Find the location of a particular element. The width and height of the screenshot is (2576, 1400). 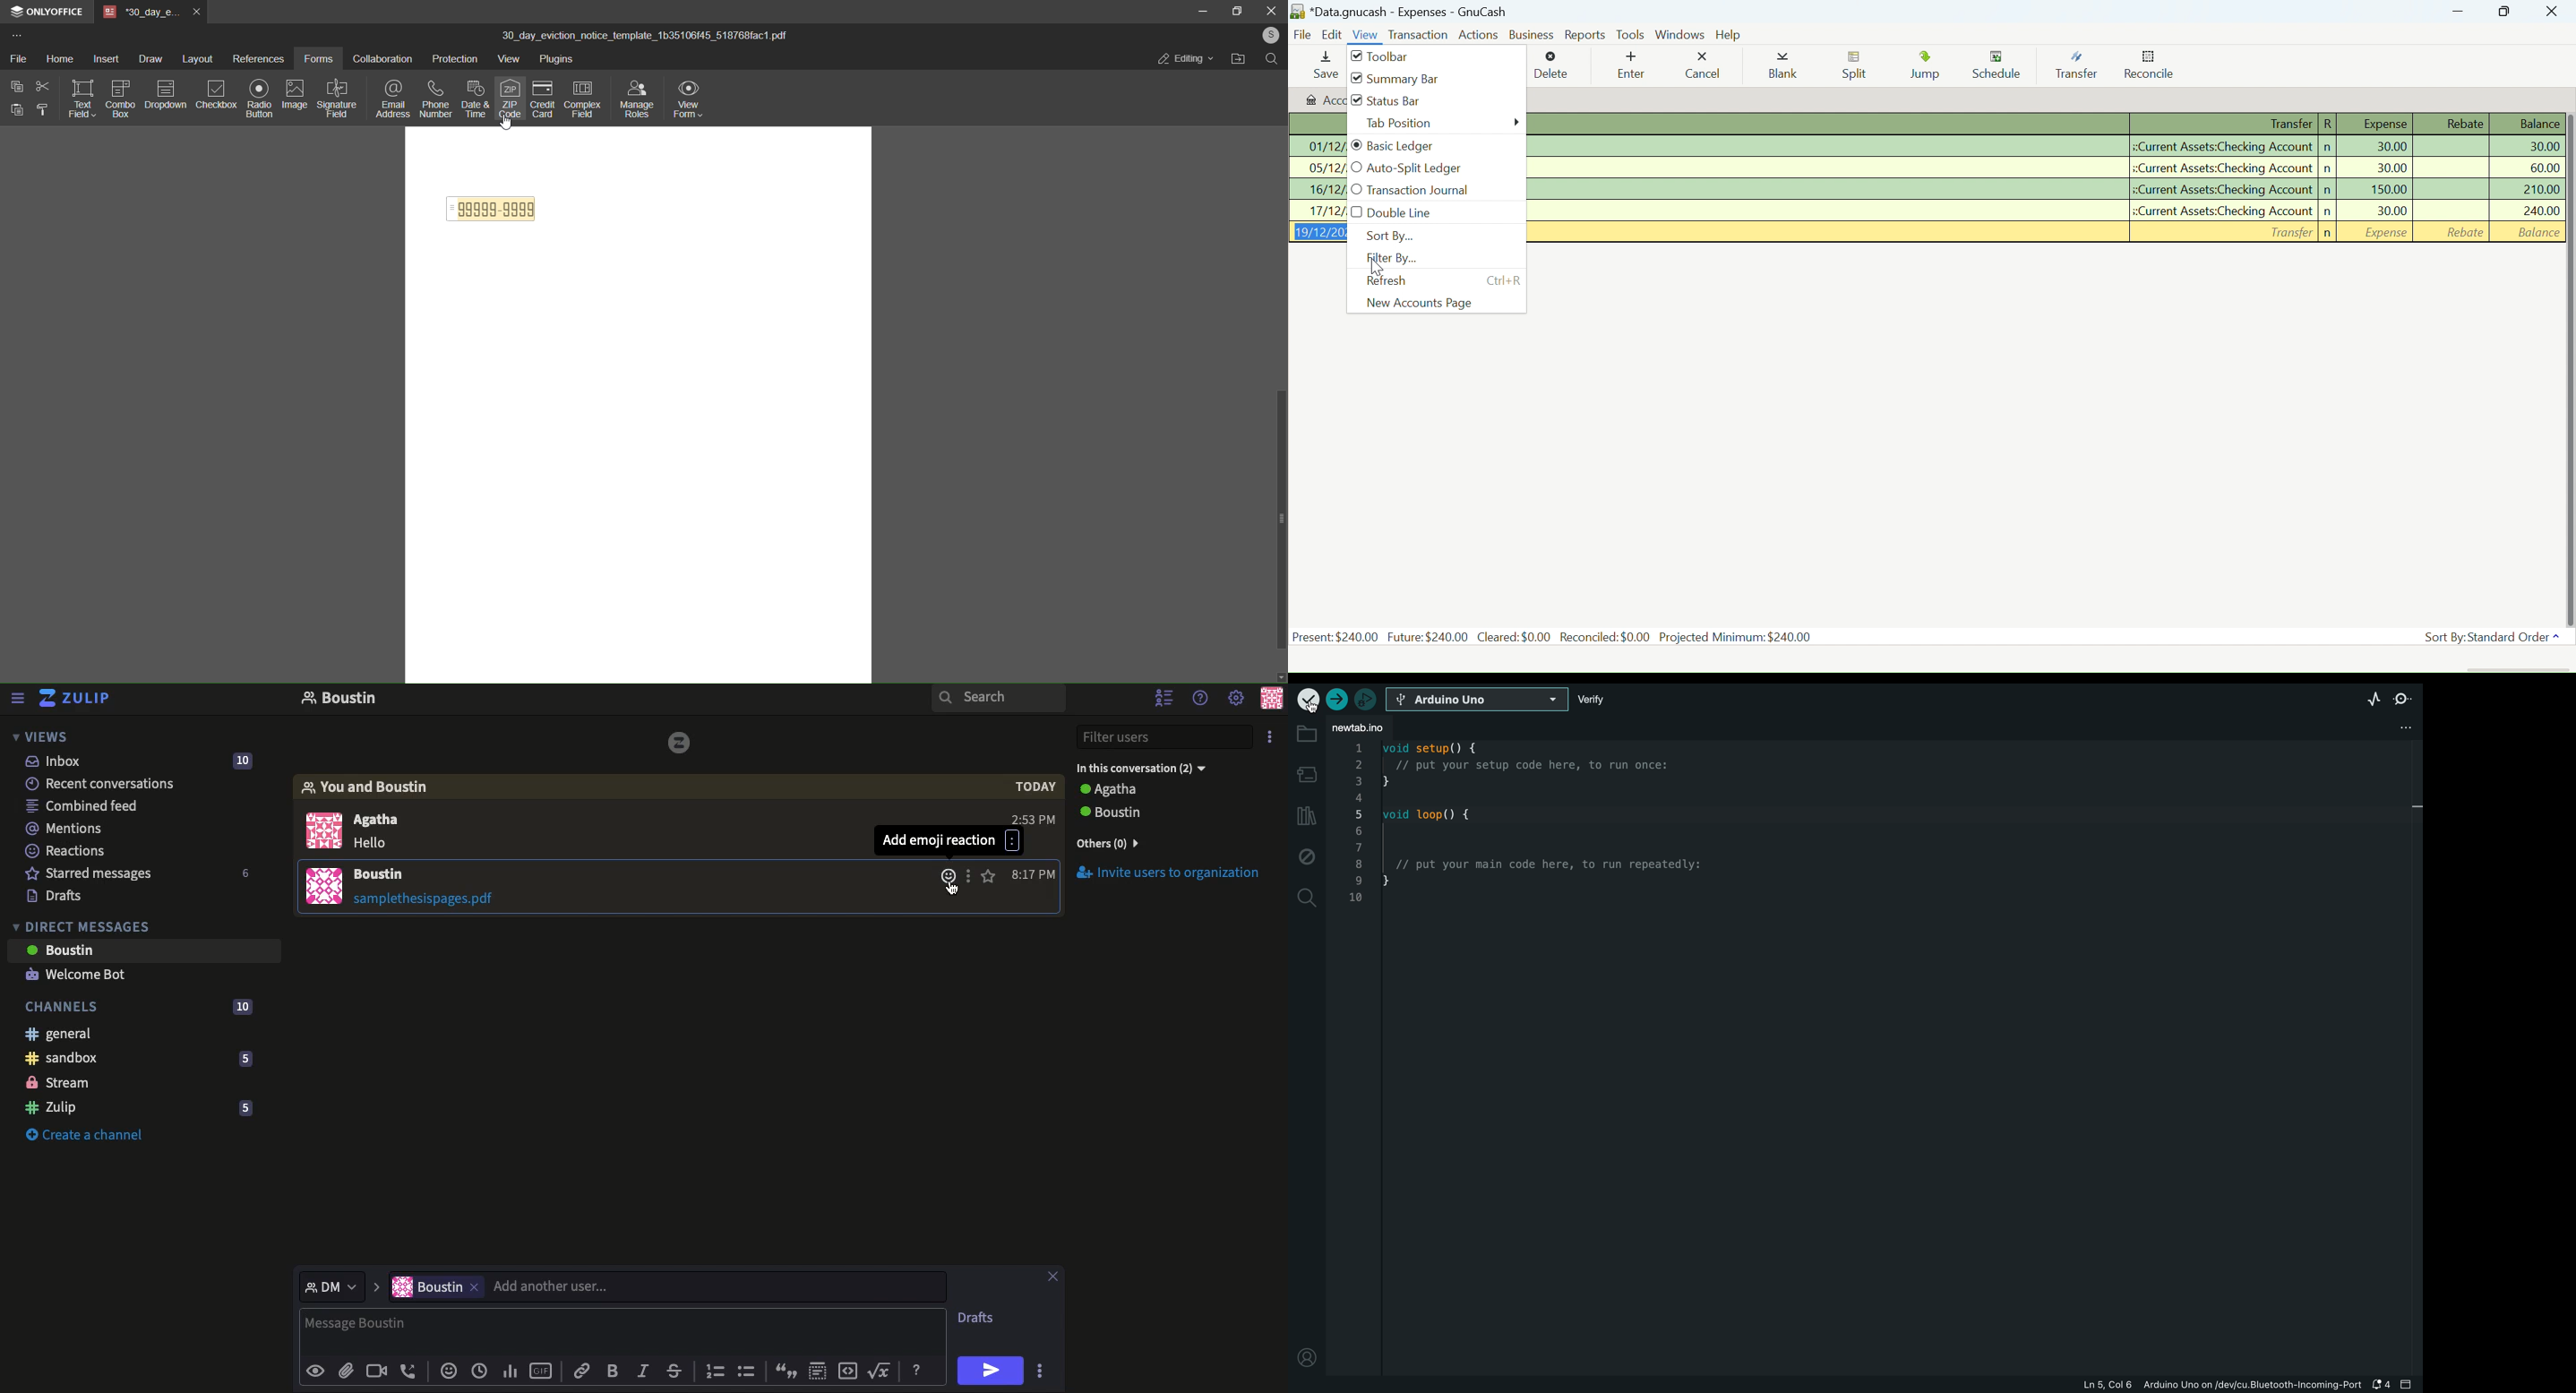

manage roles is located at coordinates (636, 99).